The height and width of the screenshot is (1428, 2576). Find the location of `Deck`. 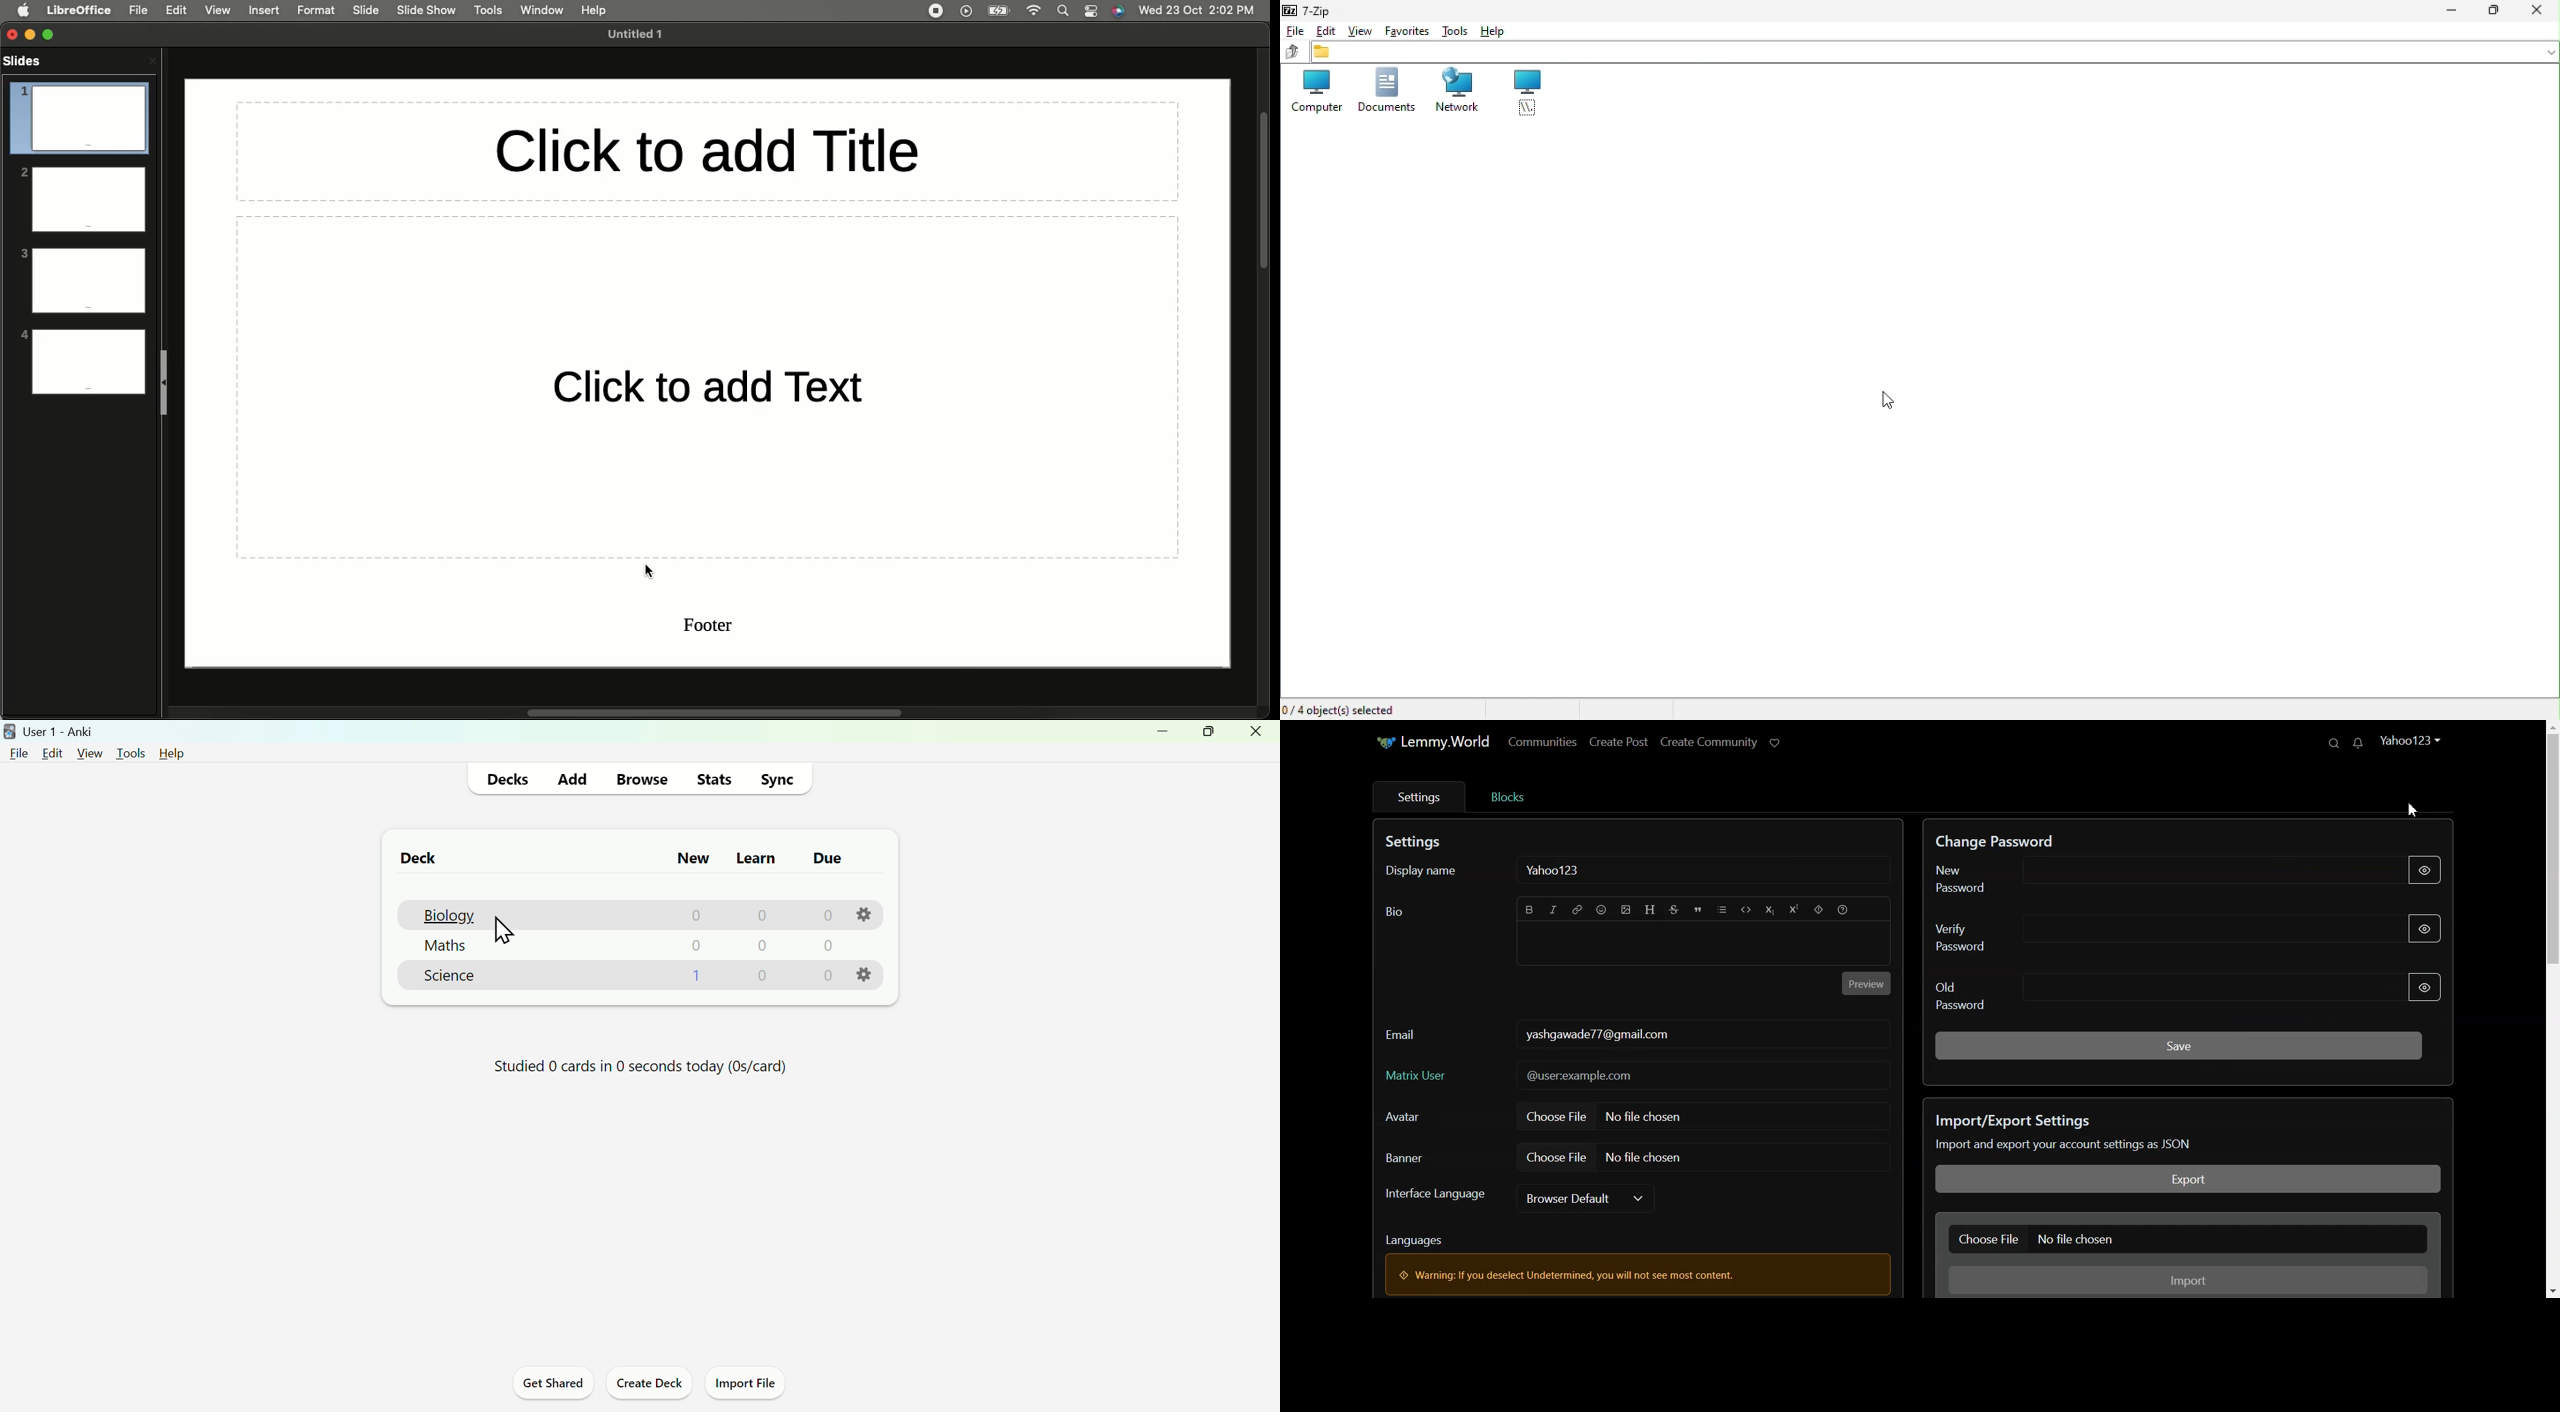

Deck is located at coordinates (417, 860).